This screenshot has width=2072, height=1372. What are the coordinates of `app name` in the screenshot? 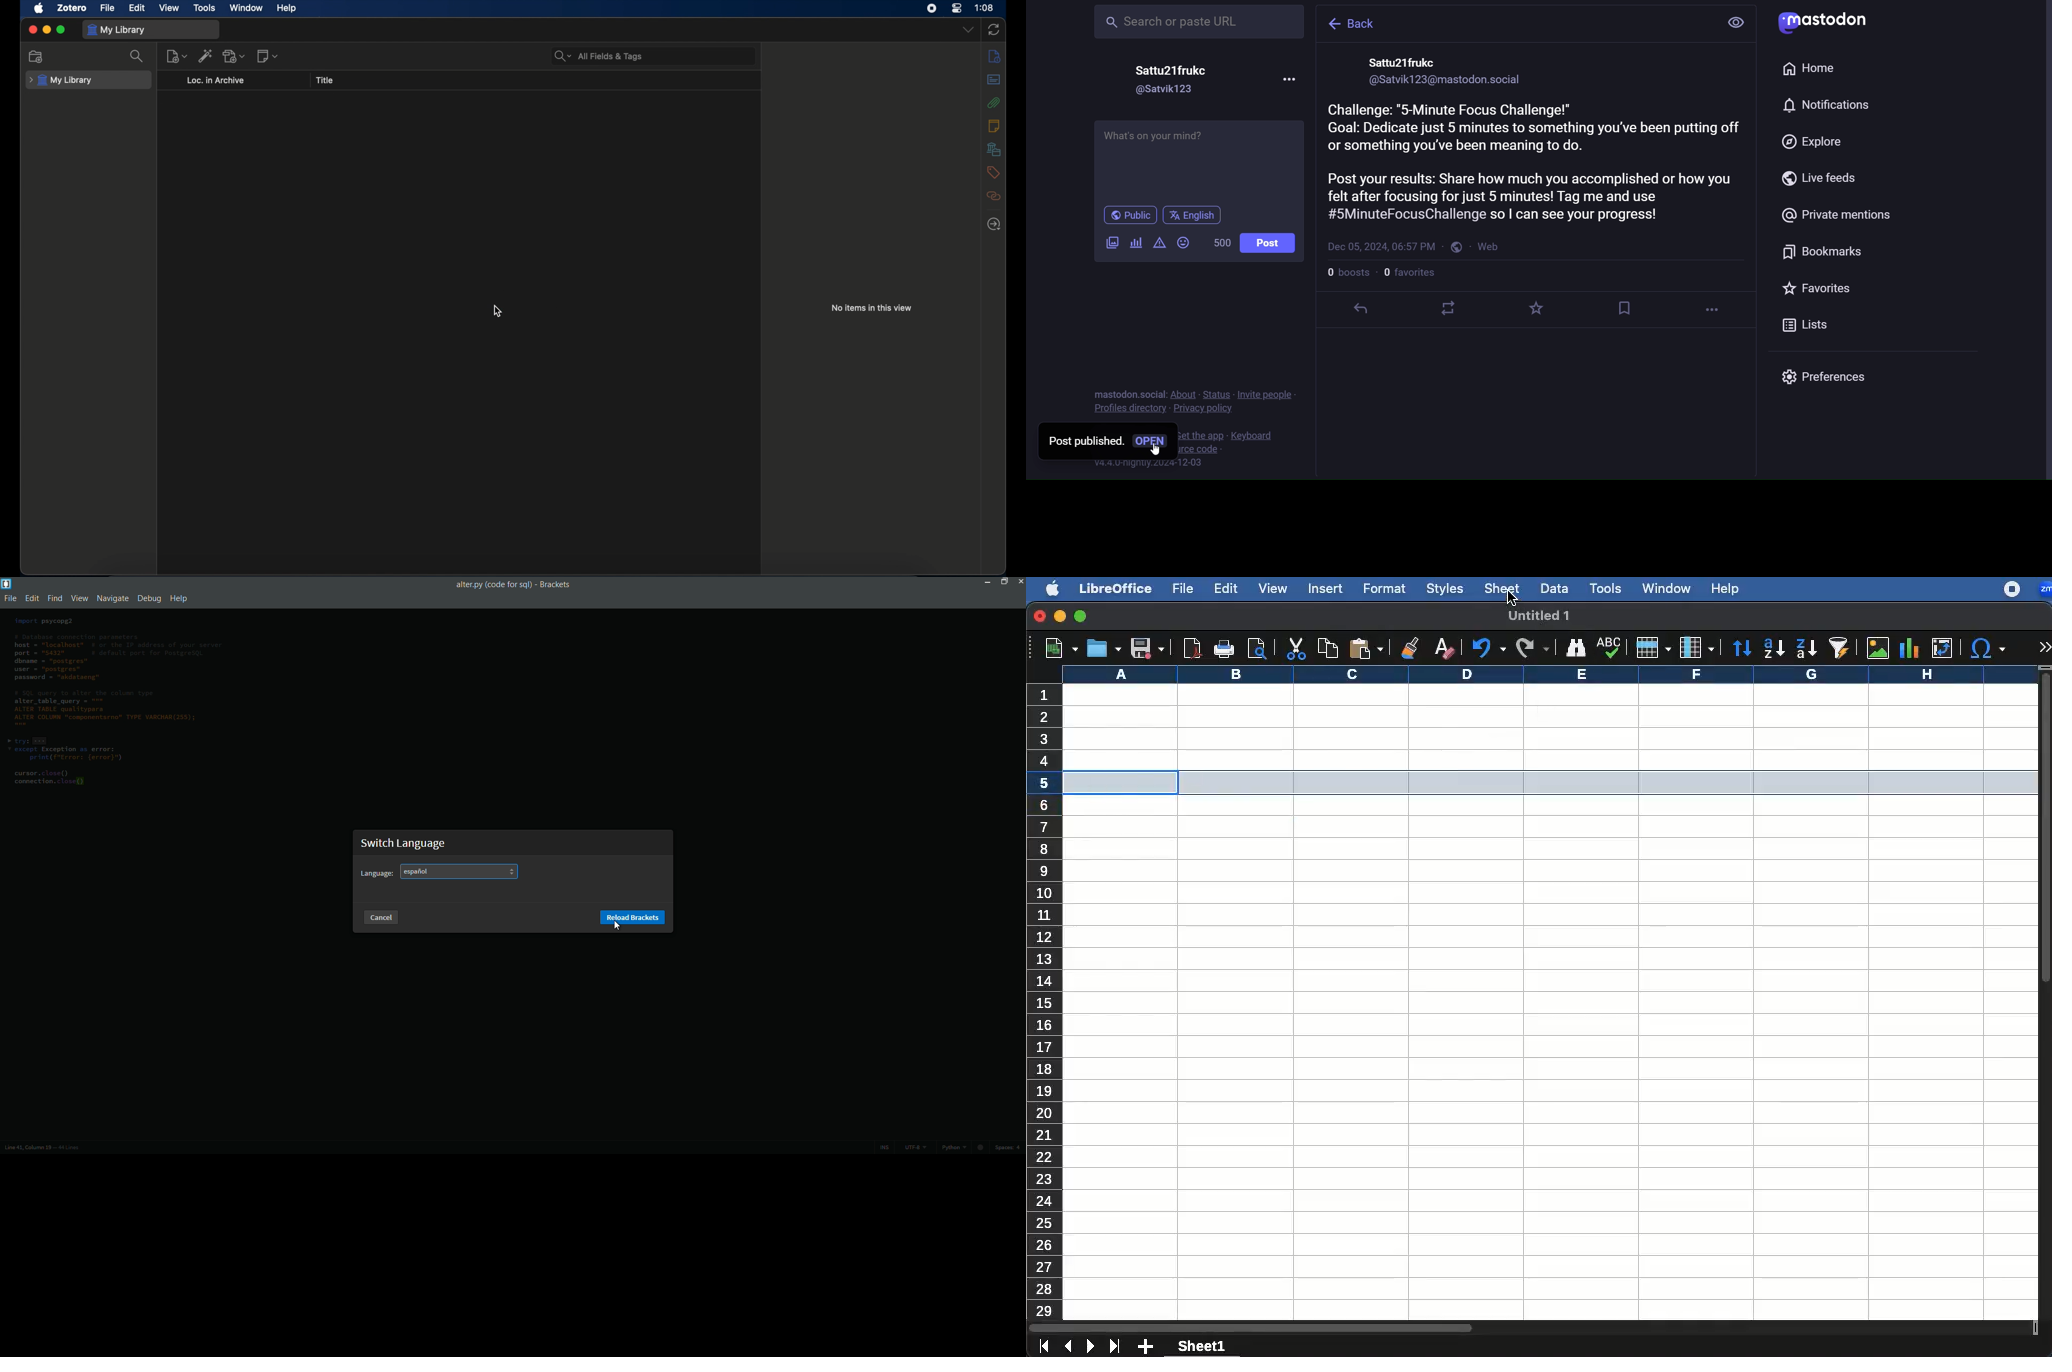 It's located at (557, 584).